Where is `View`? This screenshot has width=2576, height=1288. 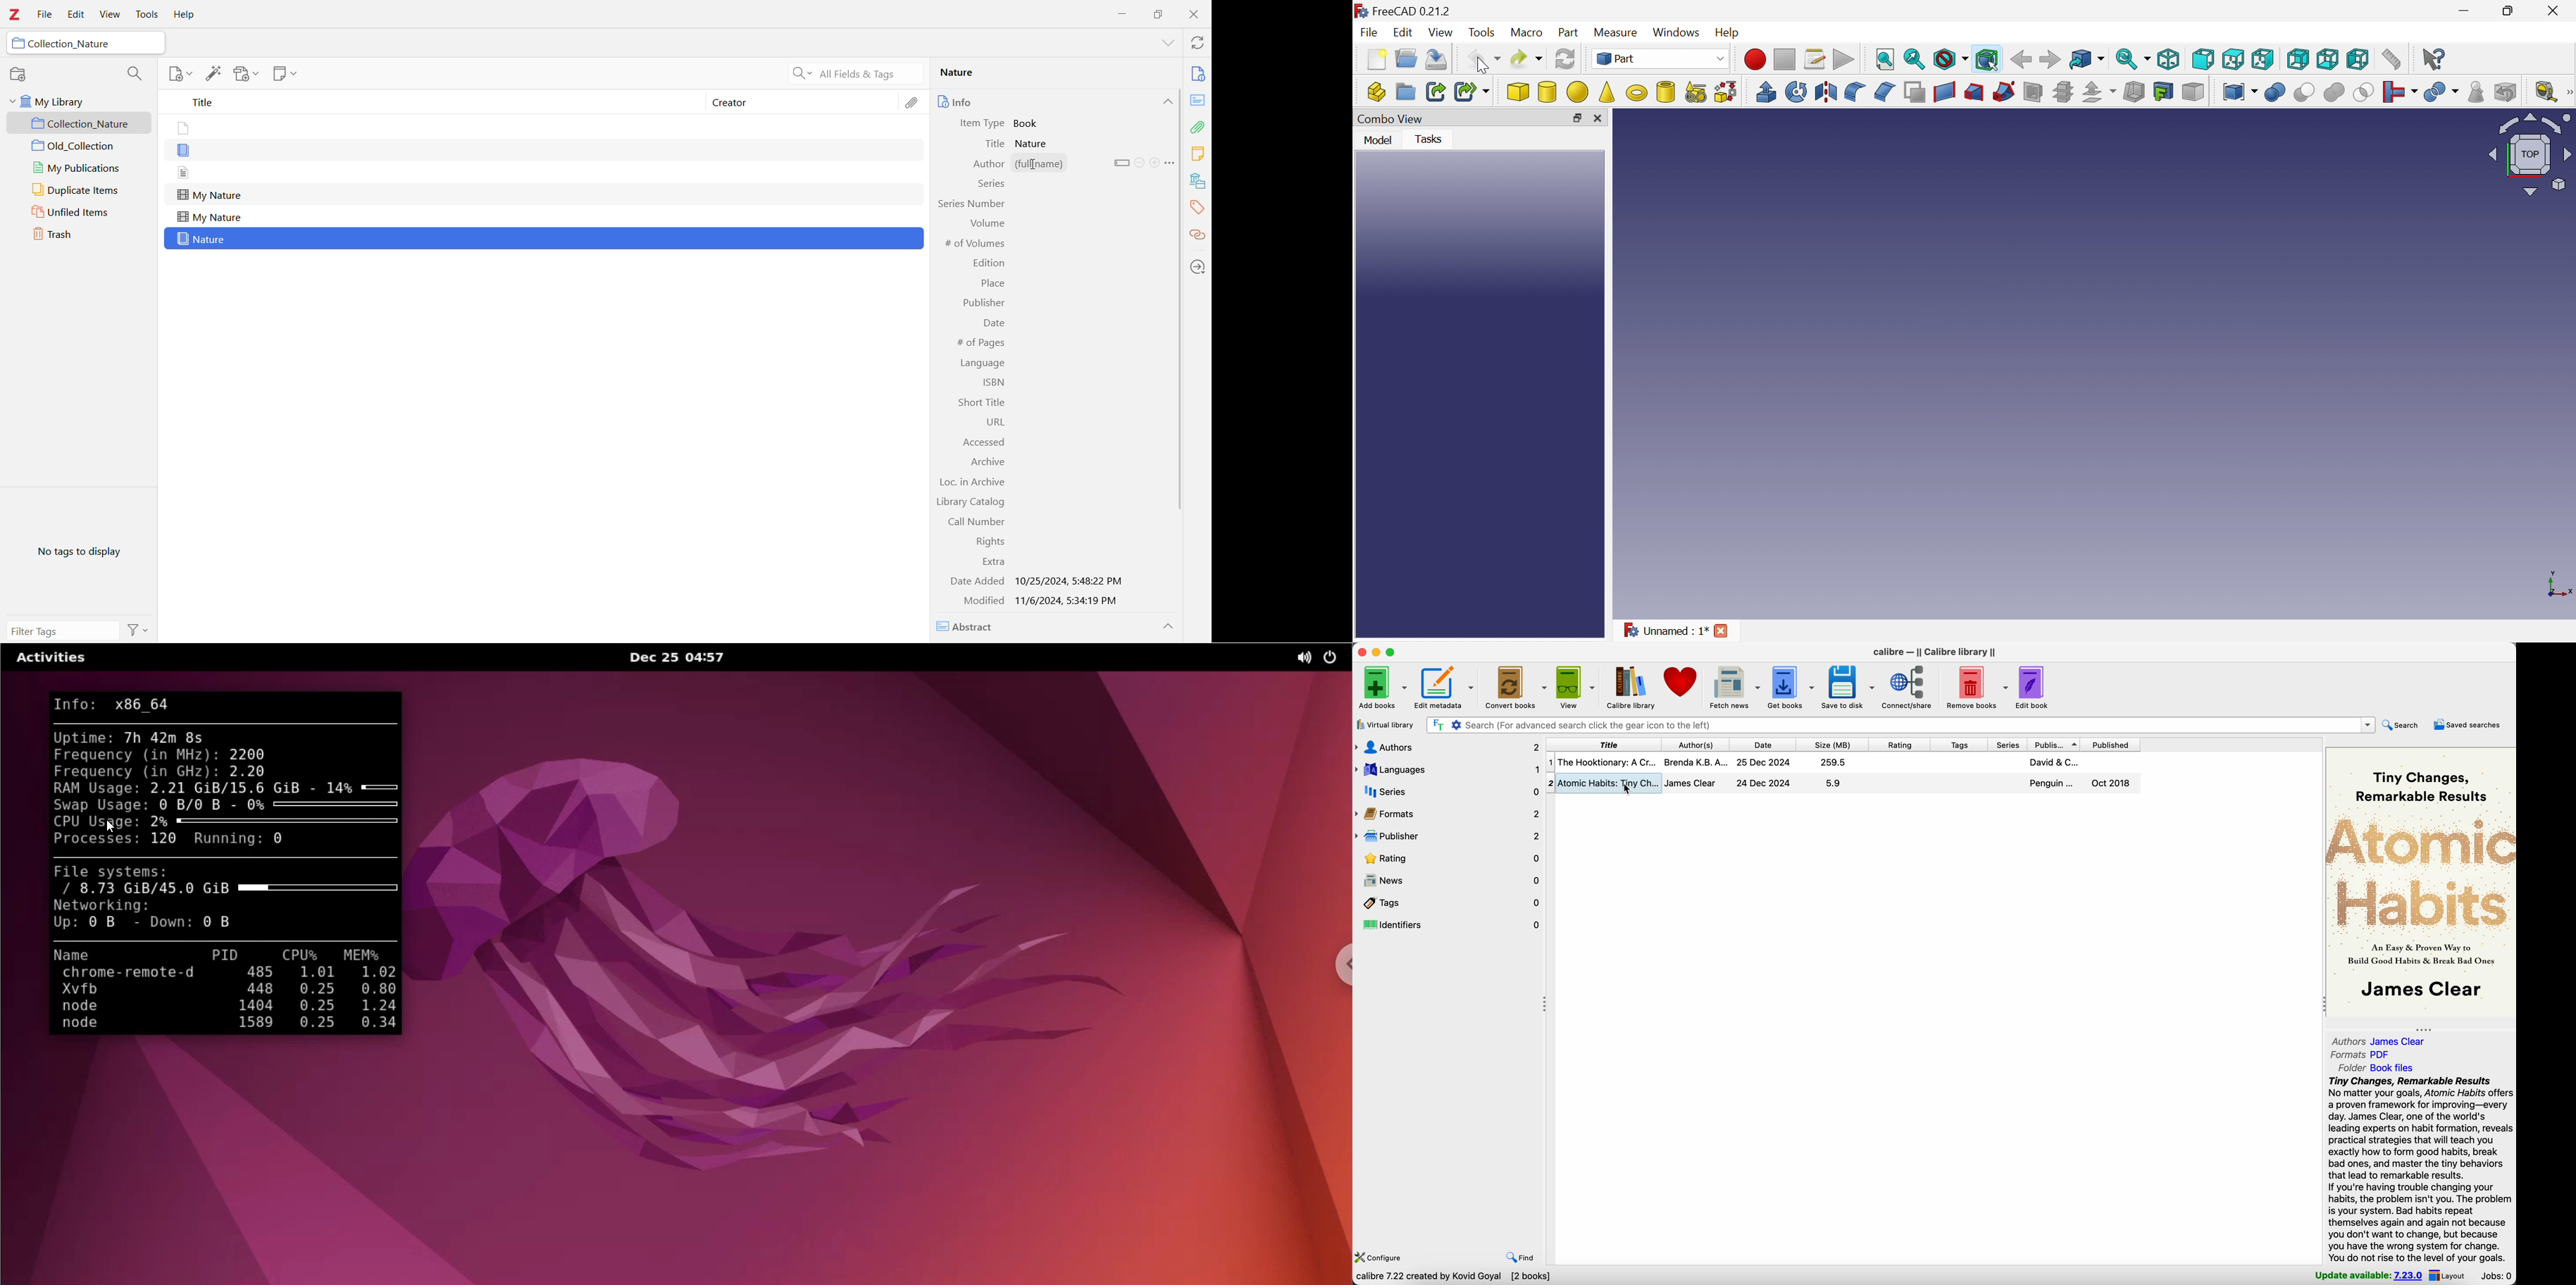 View is located at coordinates (108, 15).